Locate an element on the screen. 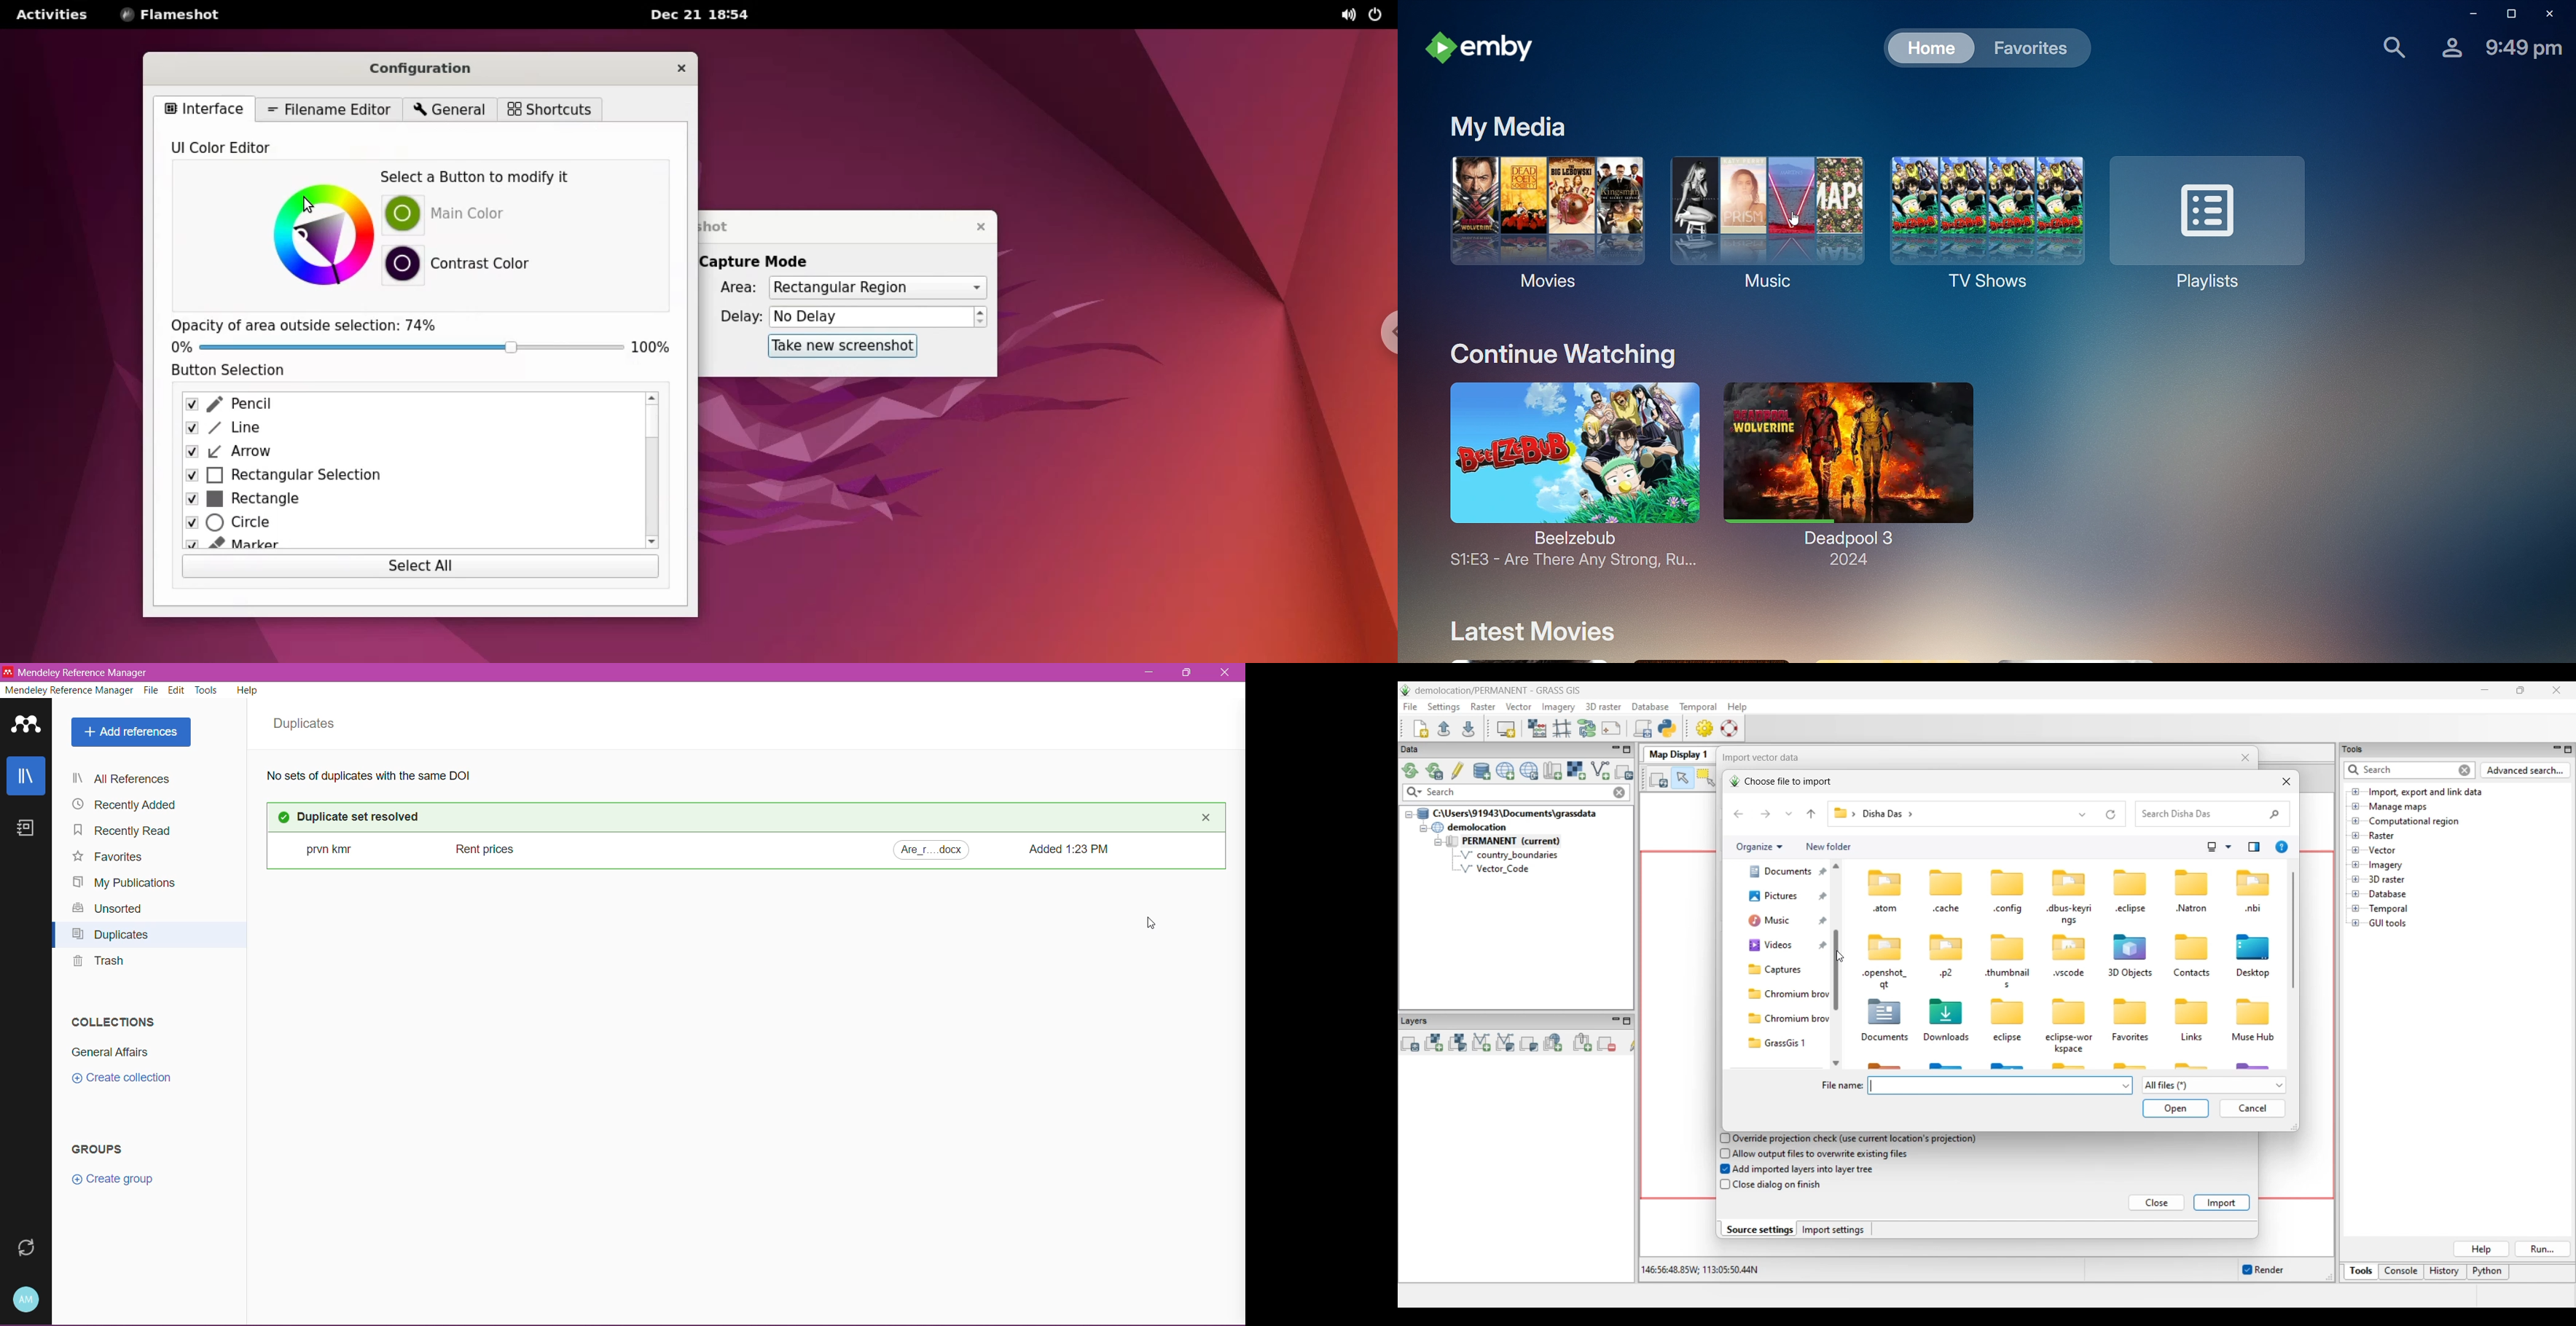  configuration is located at coordinates (442, 71).